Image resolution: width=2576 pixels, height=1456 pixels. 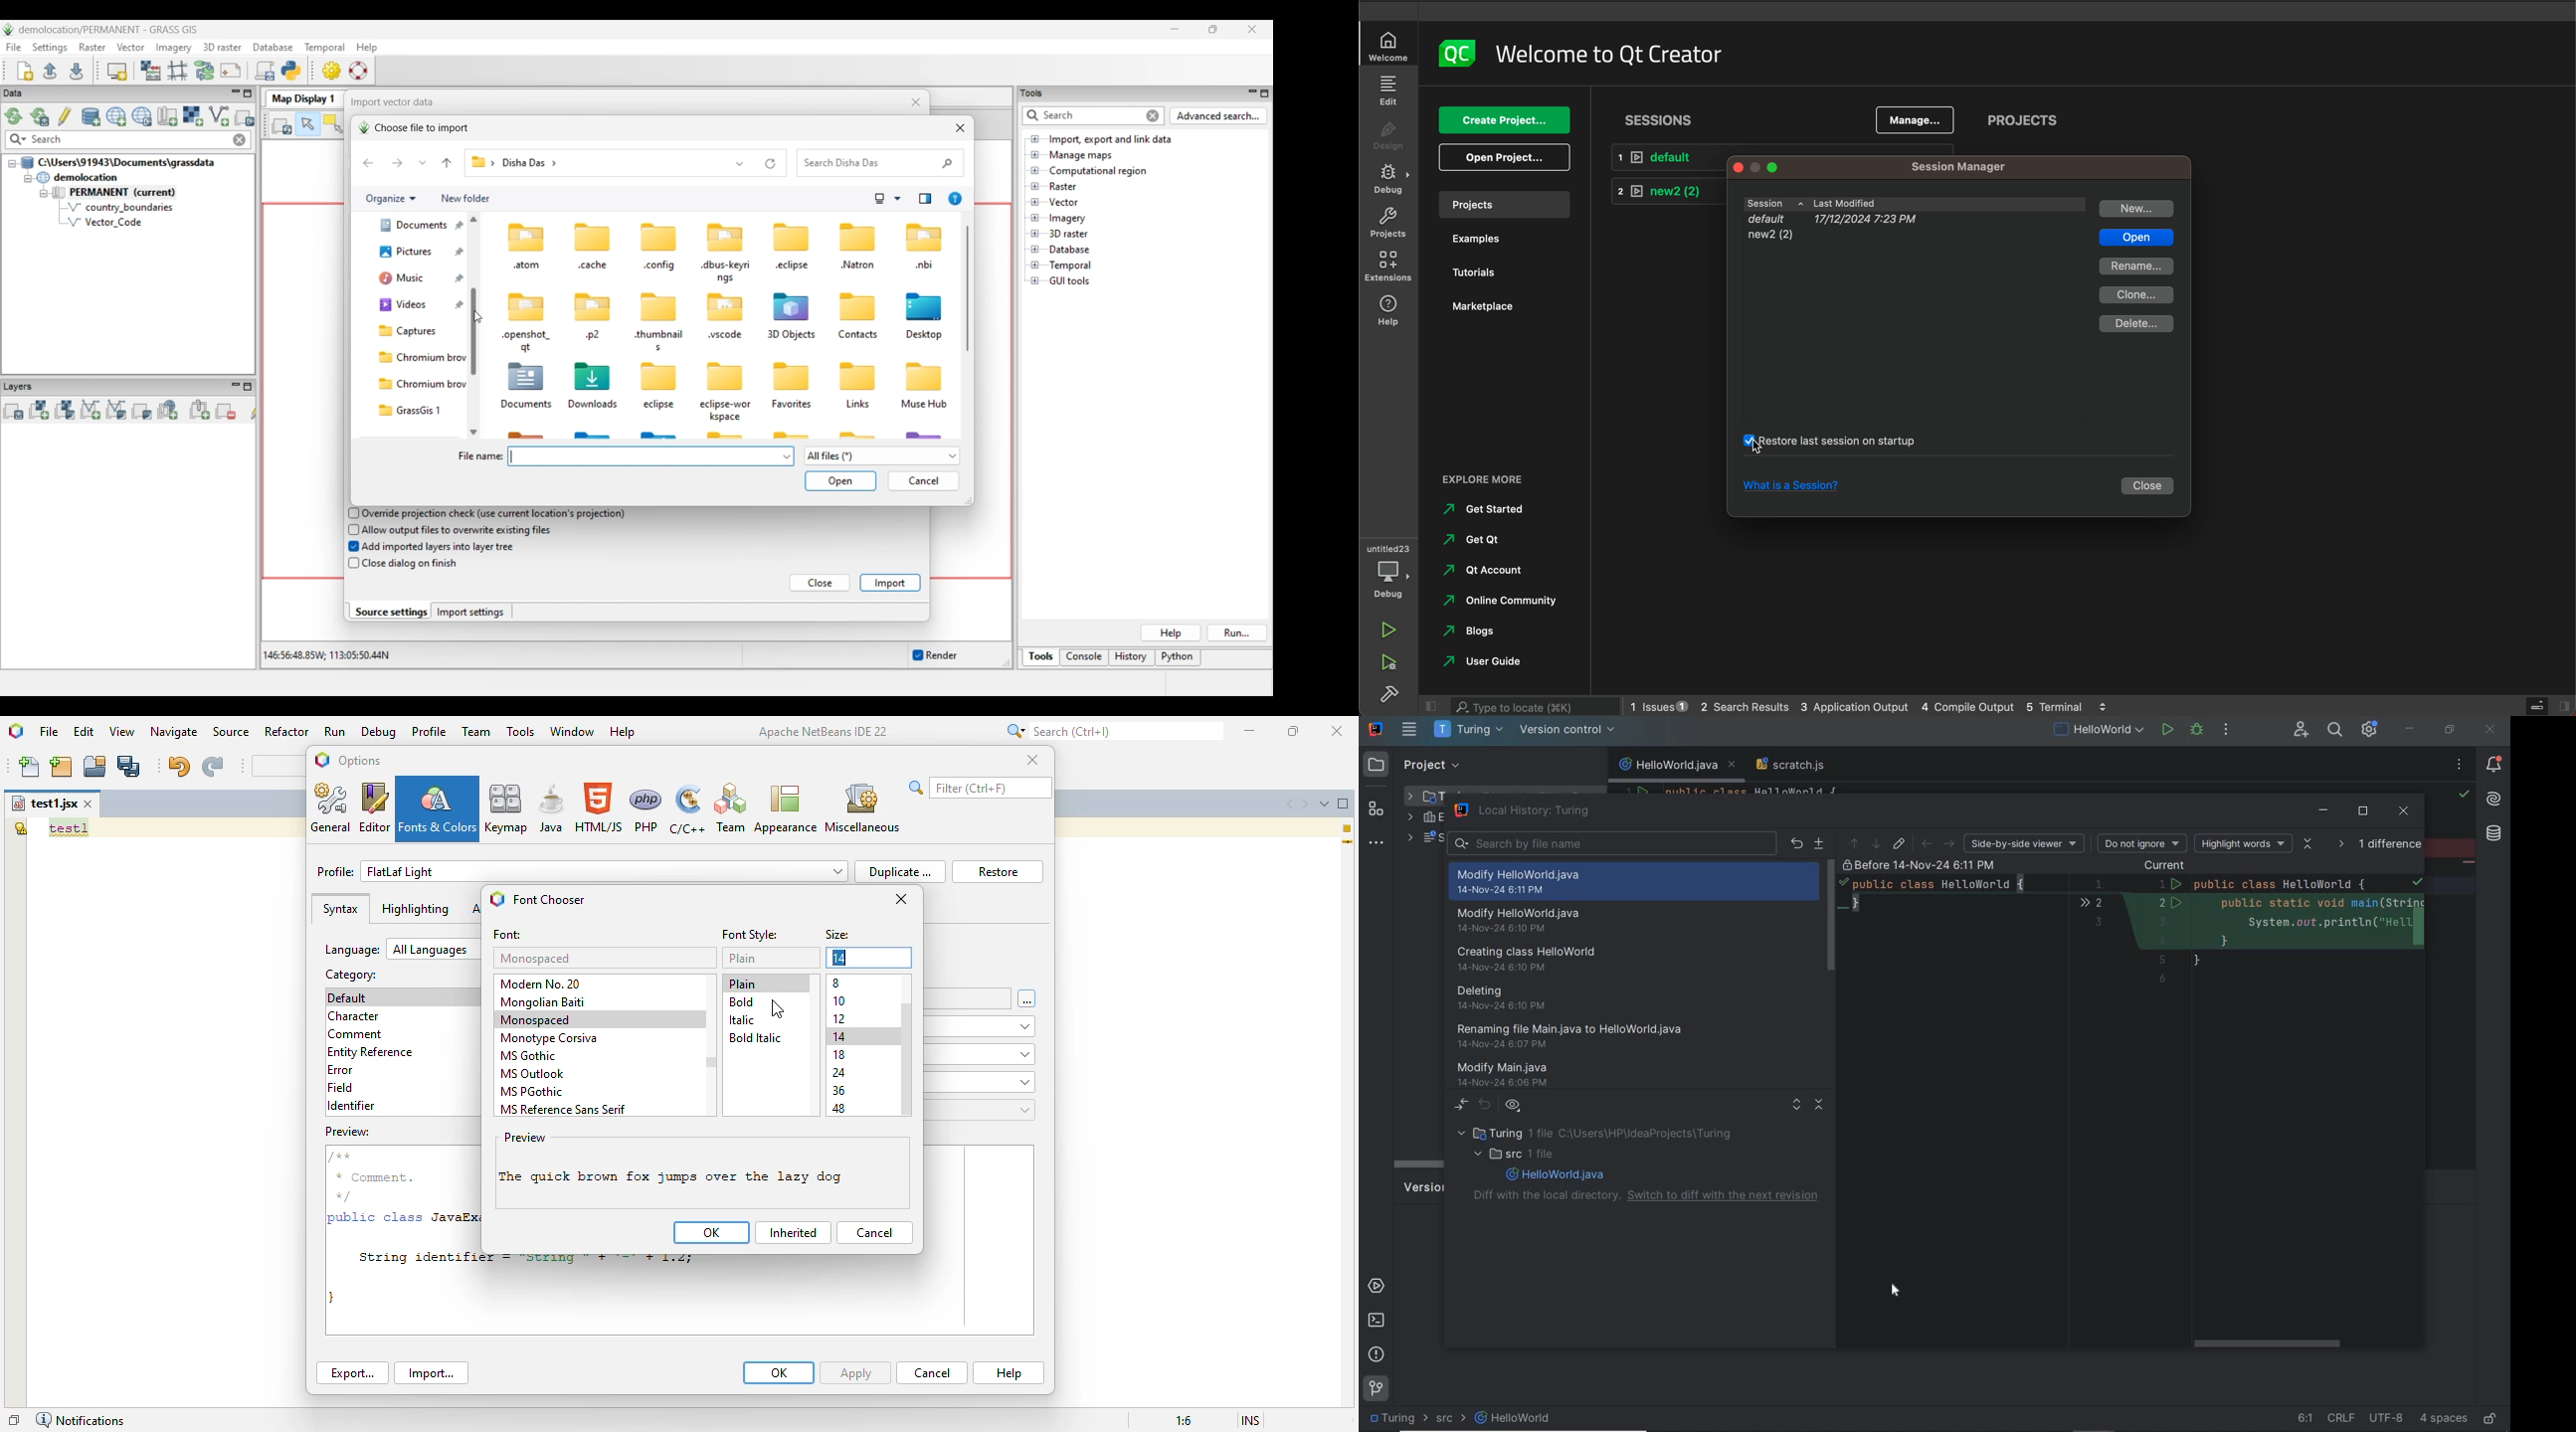 What do you see at coordinates (481, 166) in the screenshot?
I see `Path of current folder` at bounding box center [481, 166].